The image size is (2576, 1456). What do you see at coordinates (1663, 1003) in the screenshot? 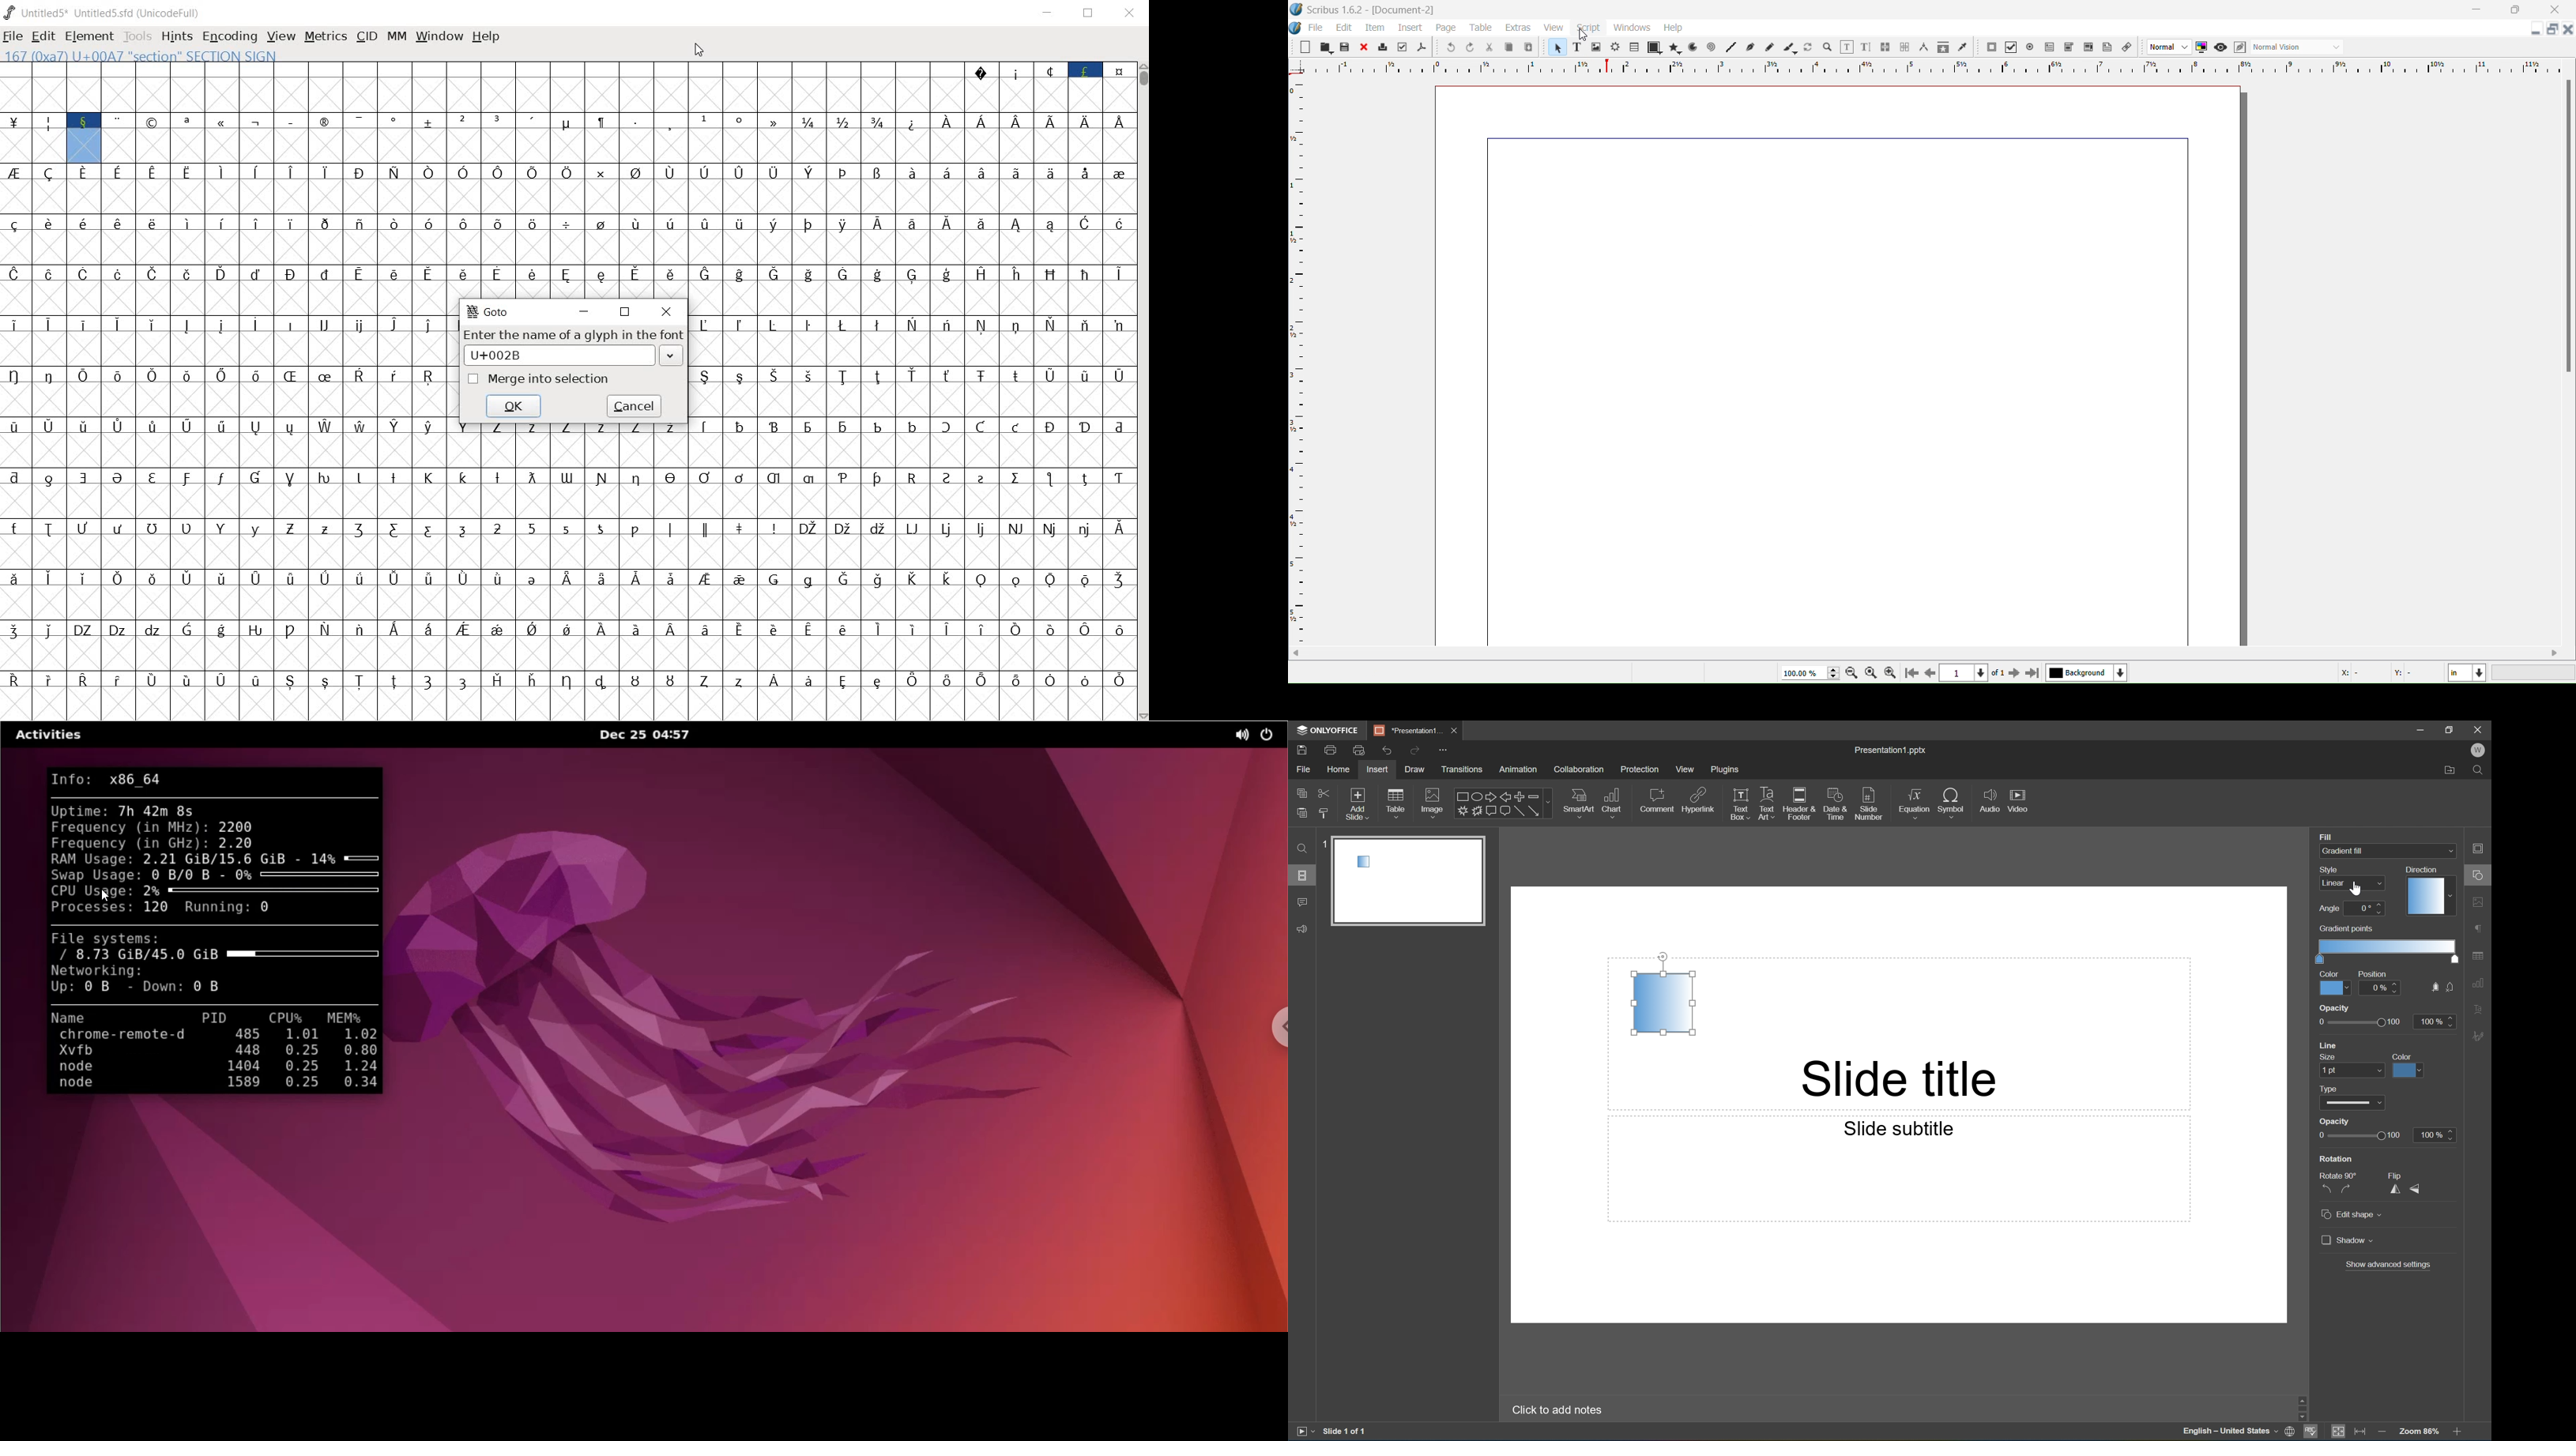
I see `Linear` at bounding box center [1663, 1003].